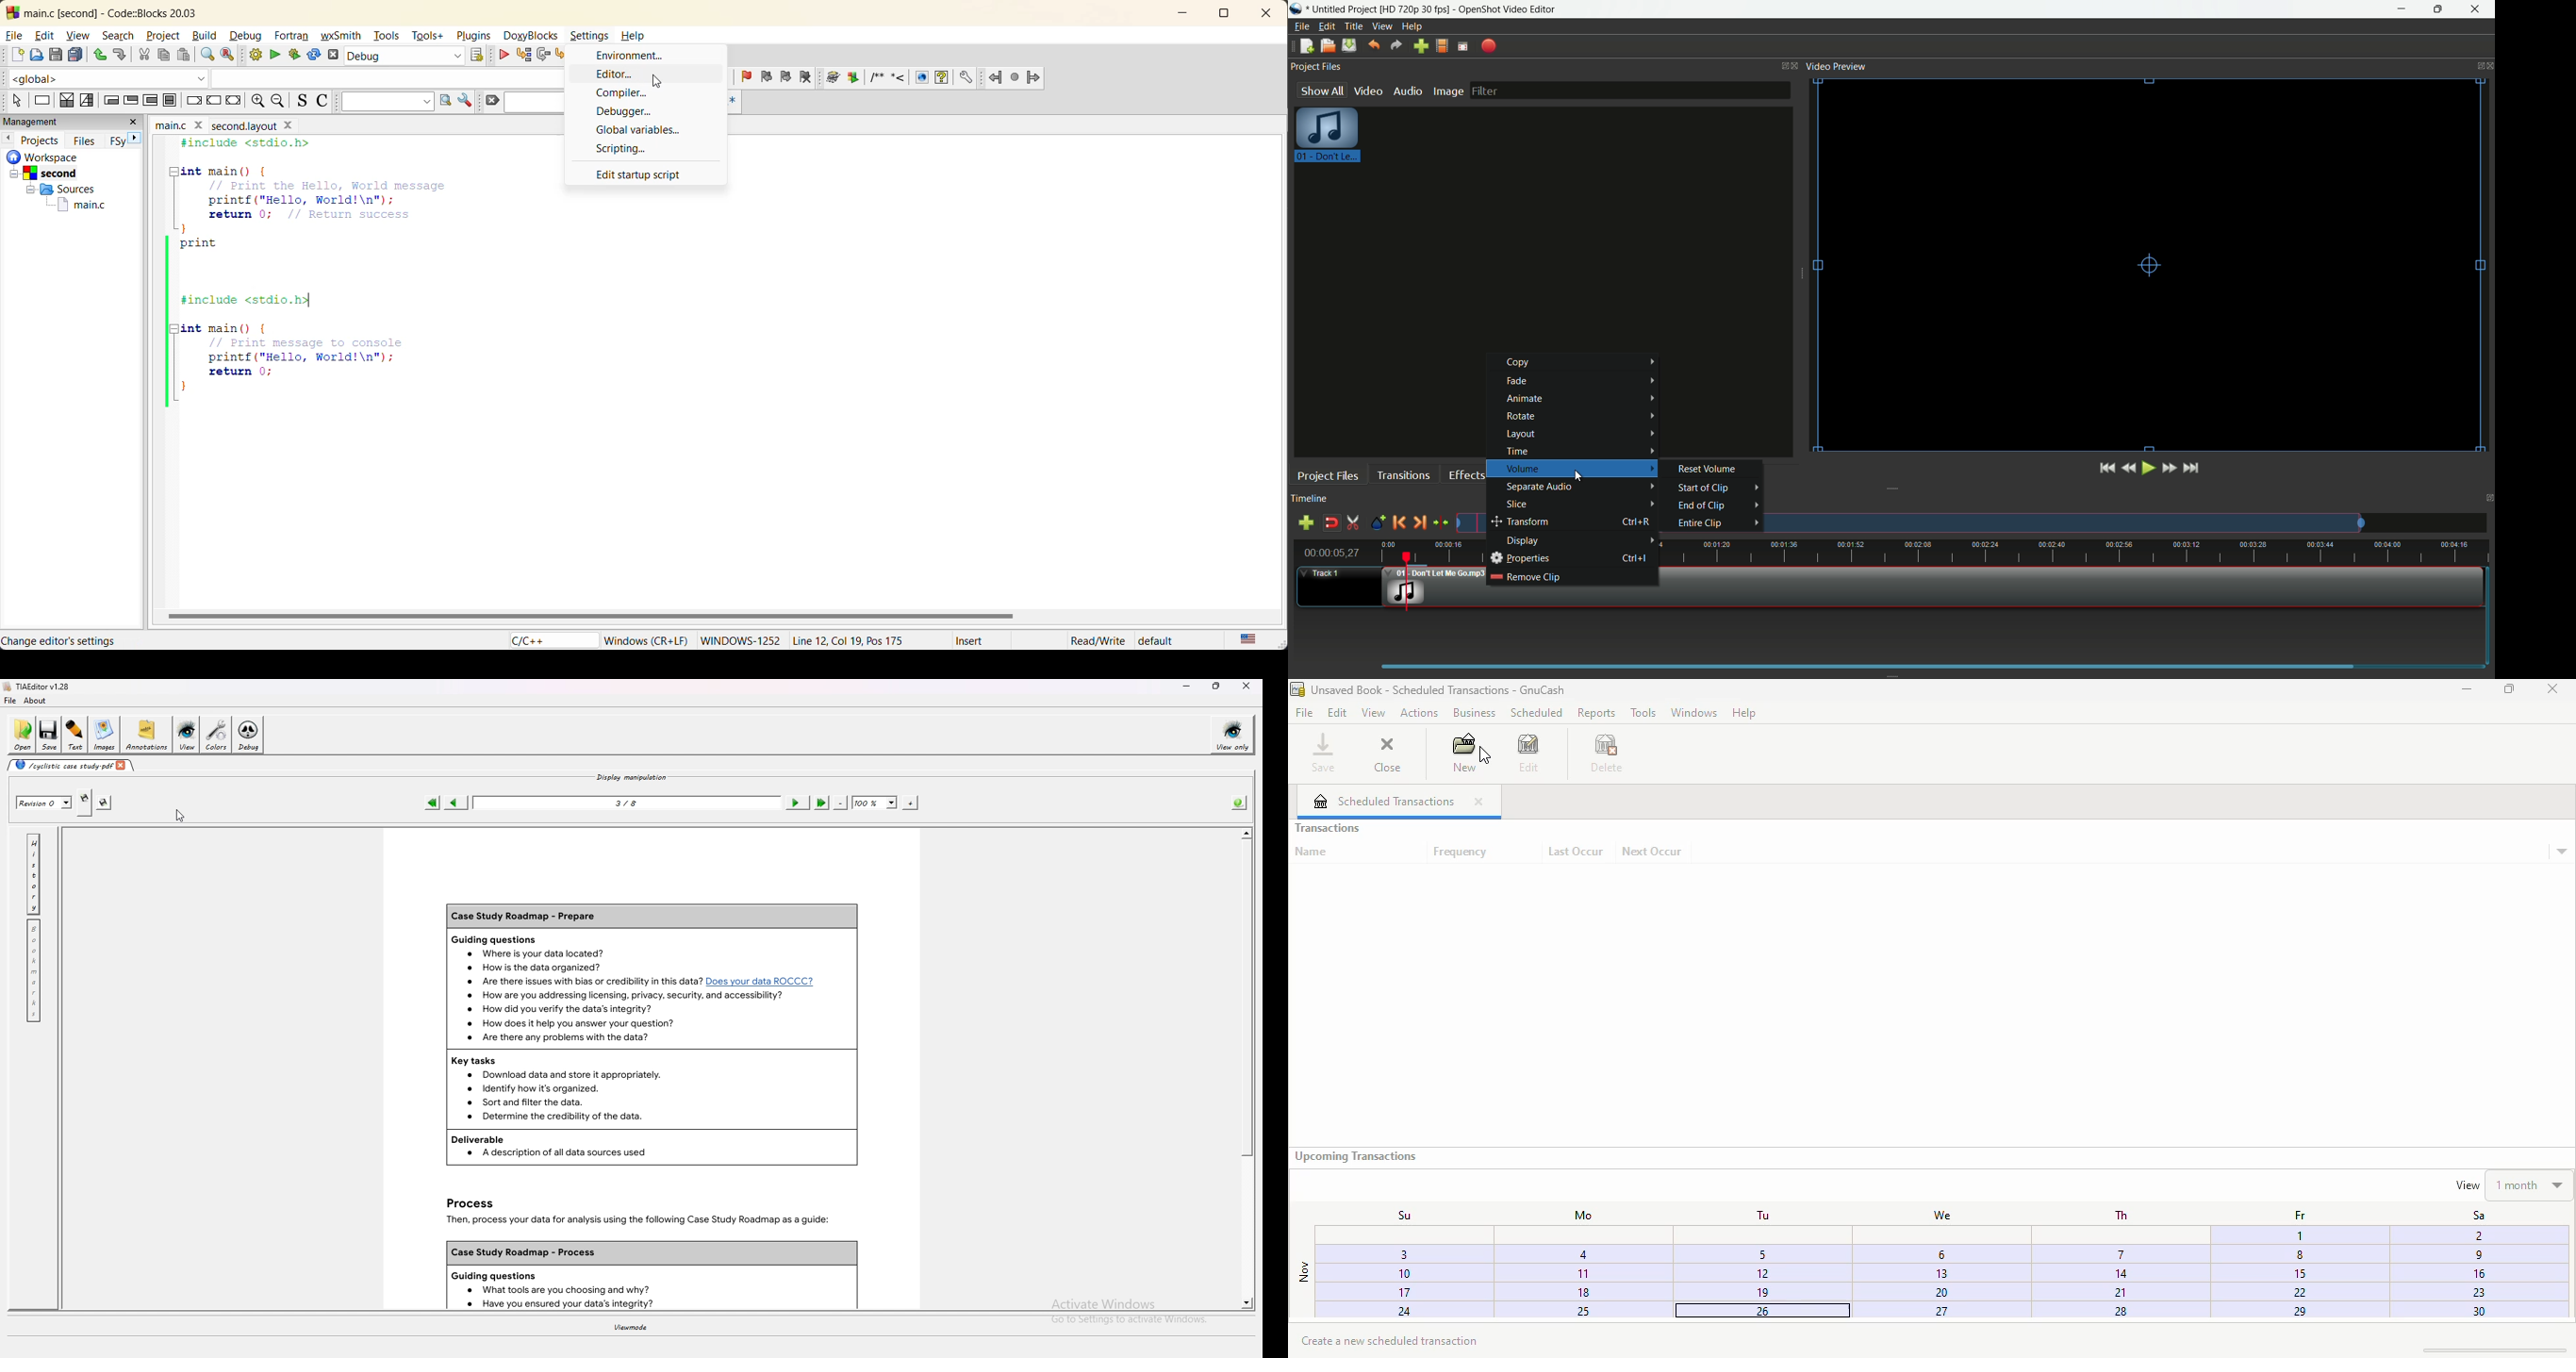 This screenshot has width=2576, height=1372. Describe the element at coordinates (182, 124) in the screenshot. I see `file name` at that location.